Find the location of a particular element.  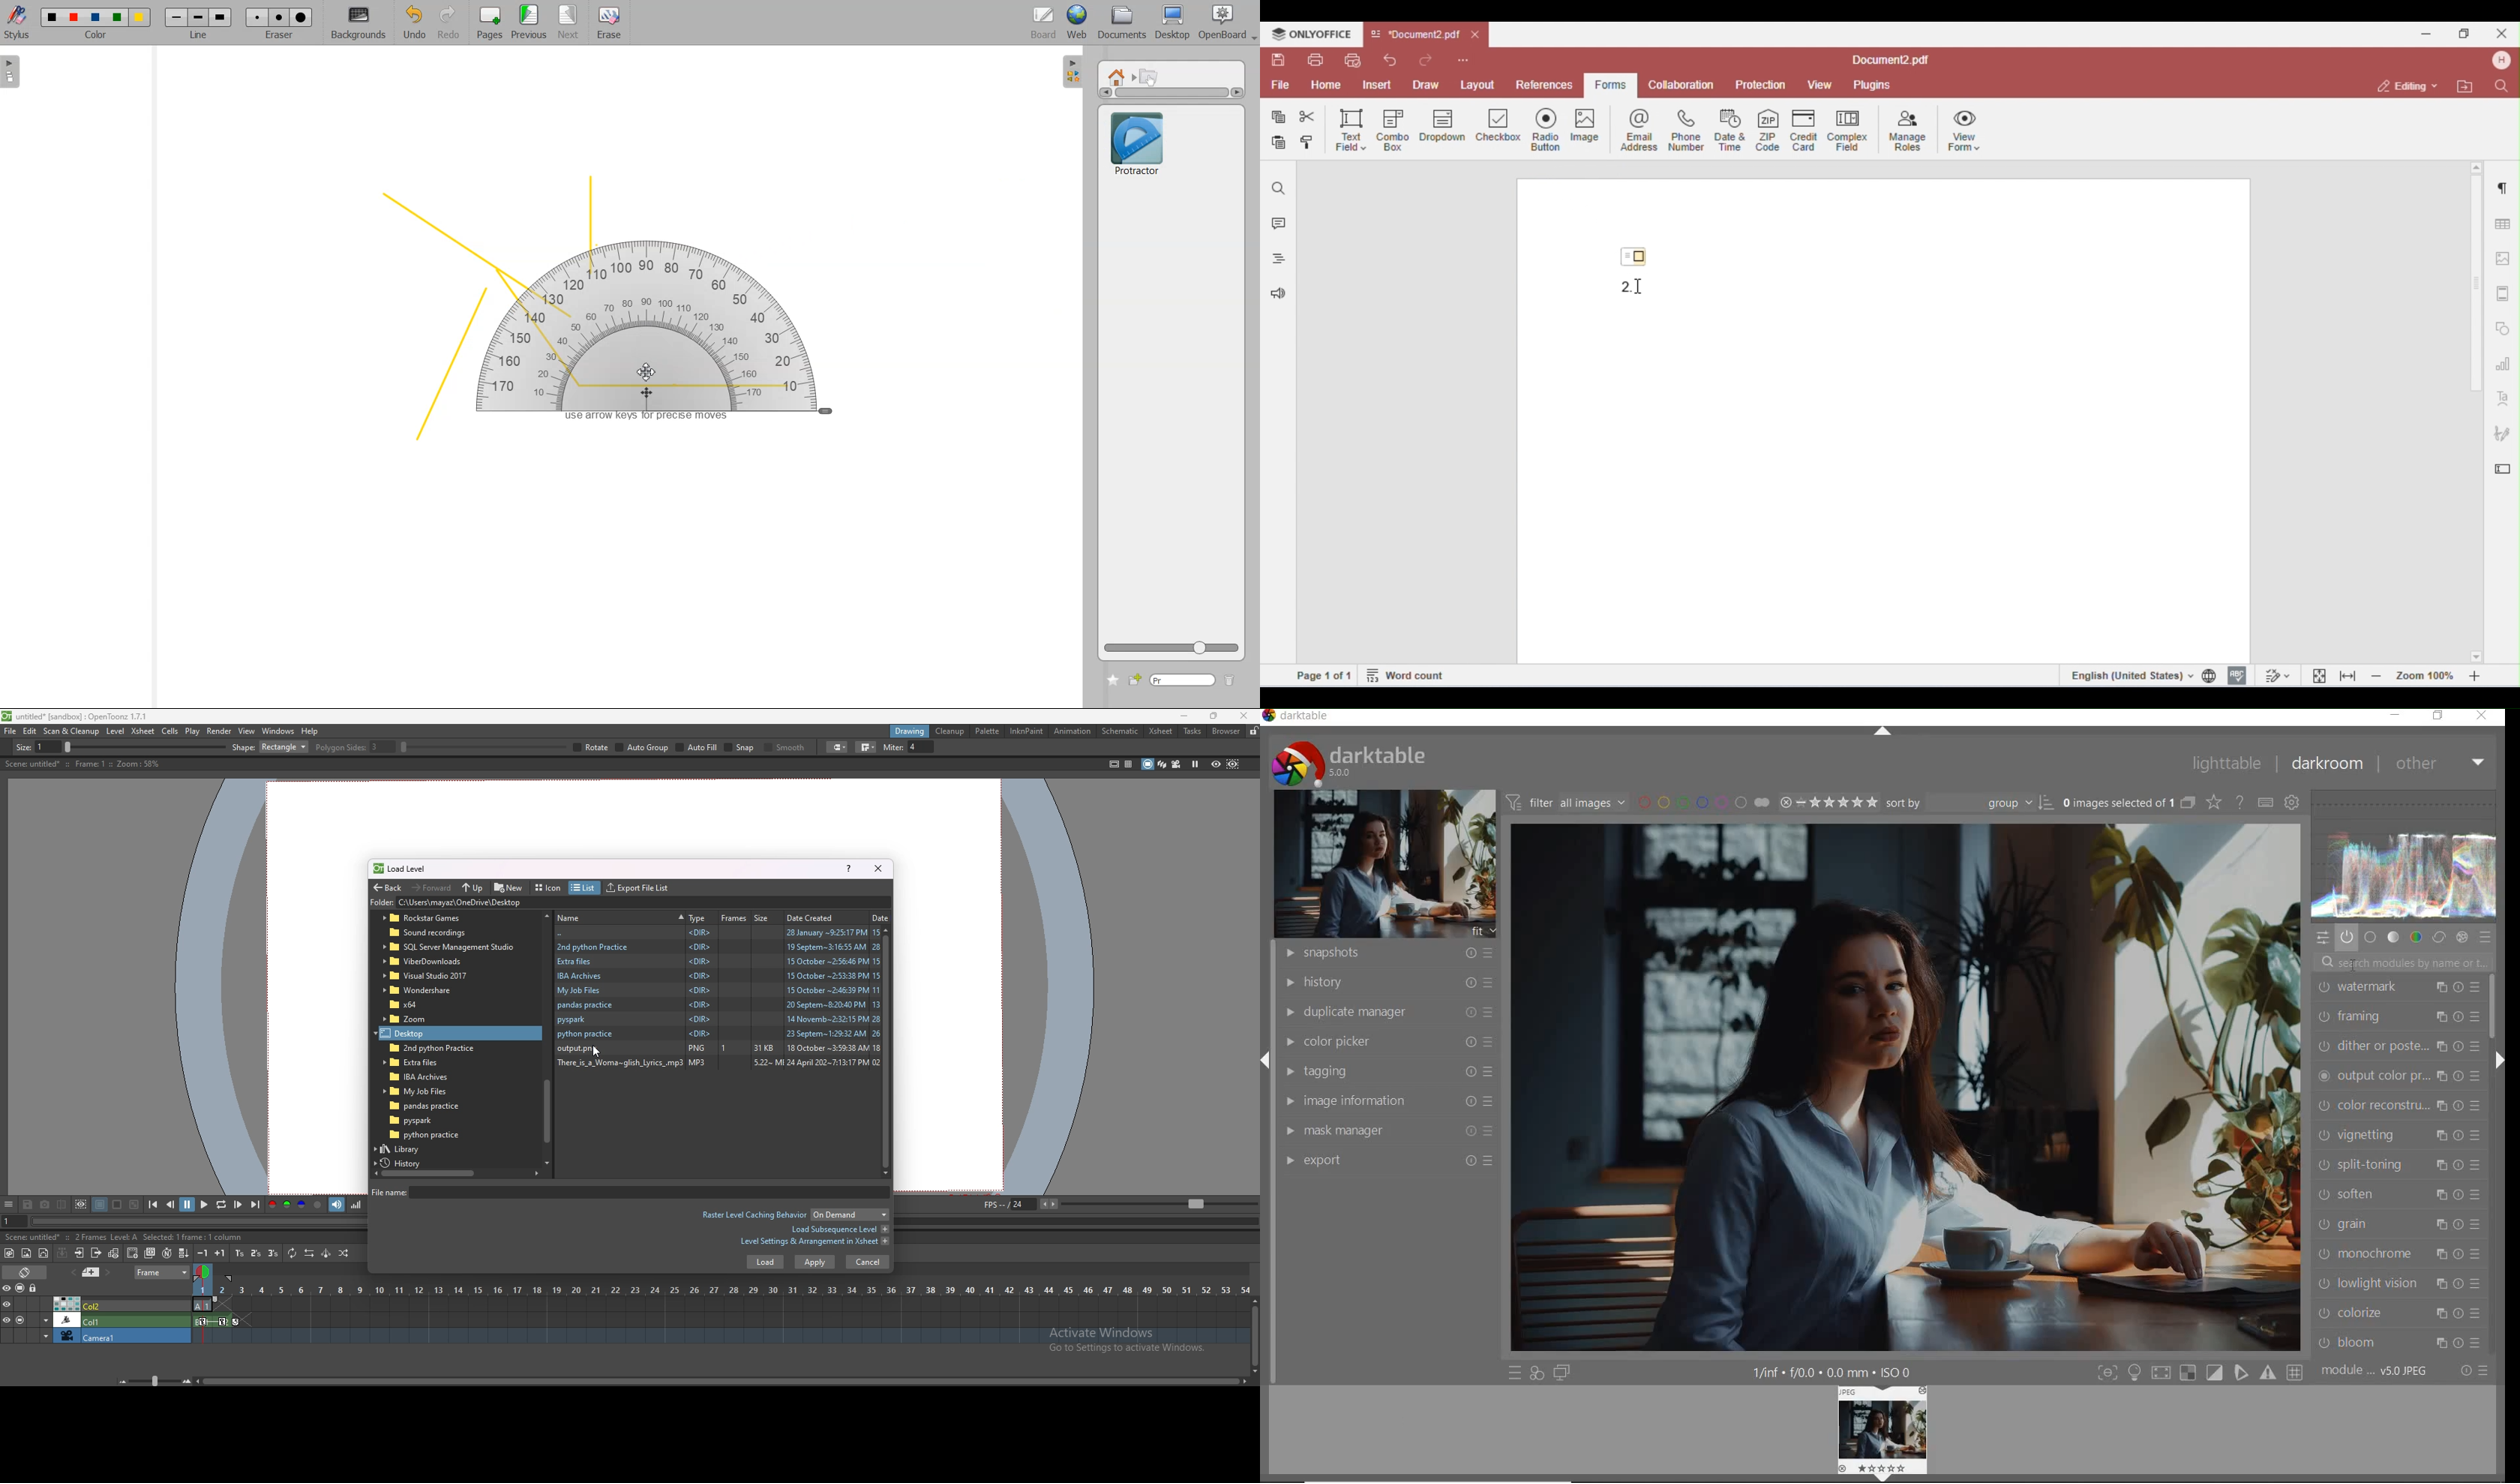

shape is located at coordinates (534, 747).